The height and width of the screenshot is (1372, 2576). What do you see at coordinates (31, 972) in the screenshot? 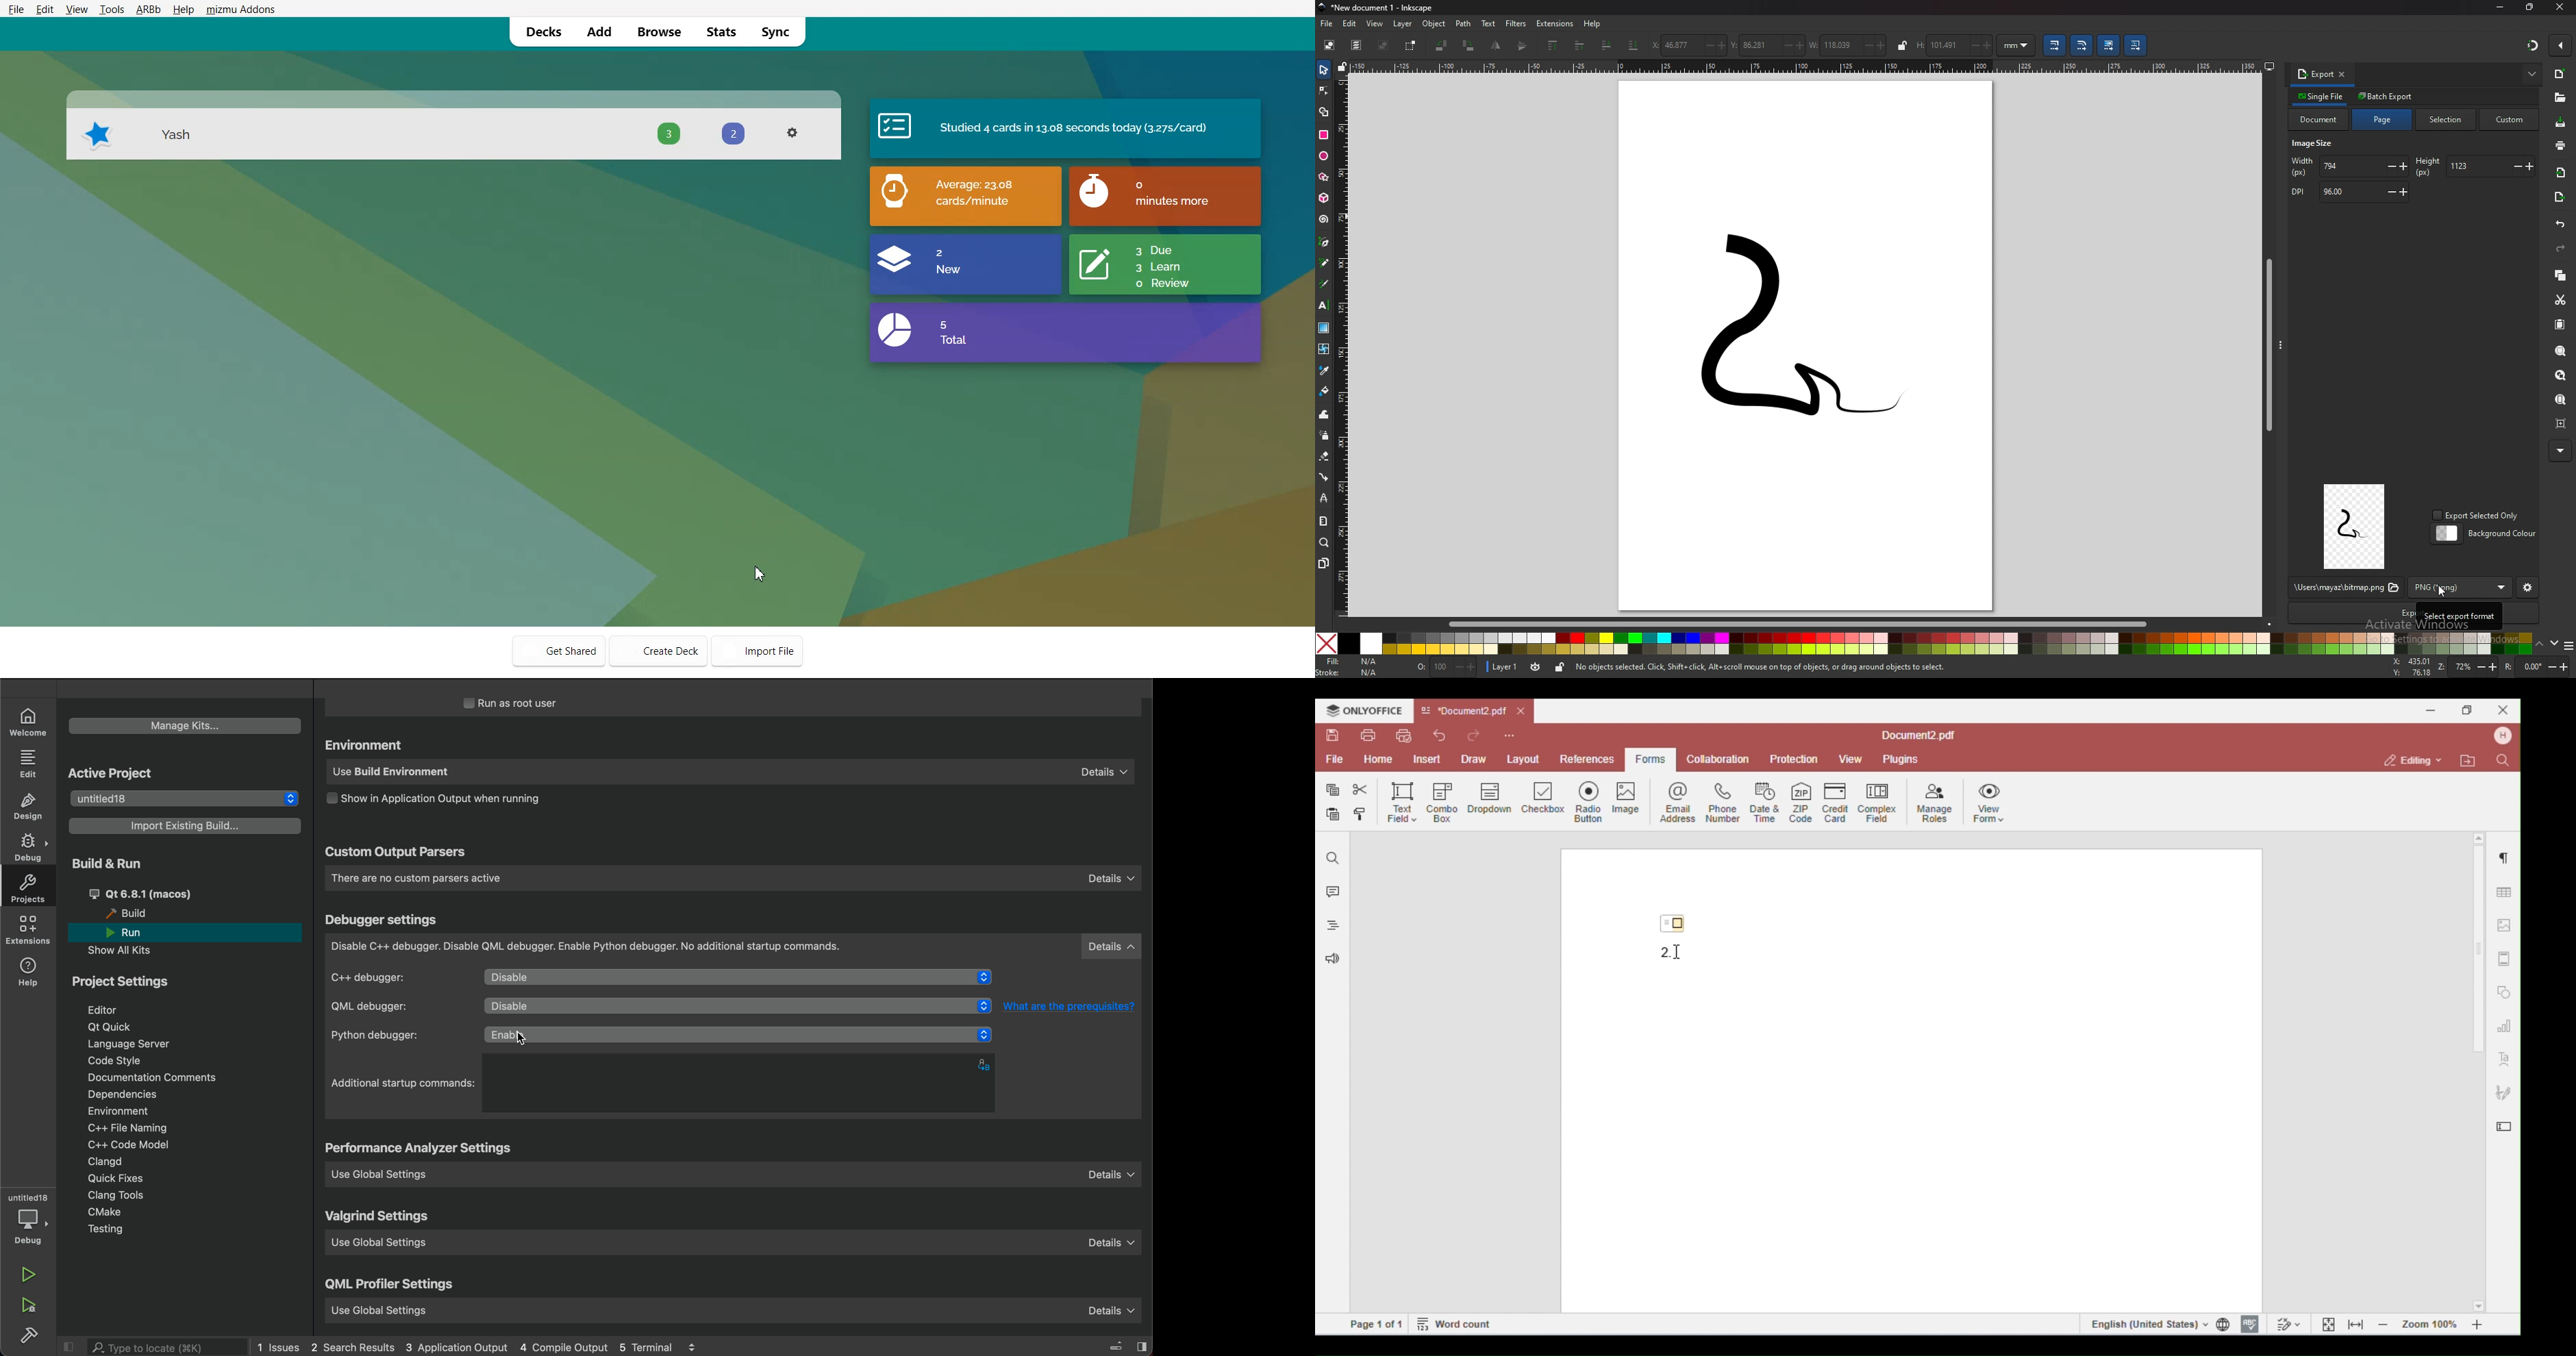
I see `help` at bounding box center [31, 972].